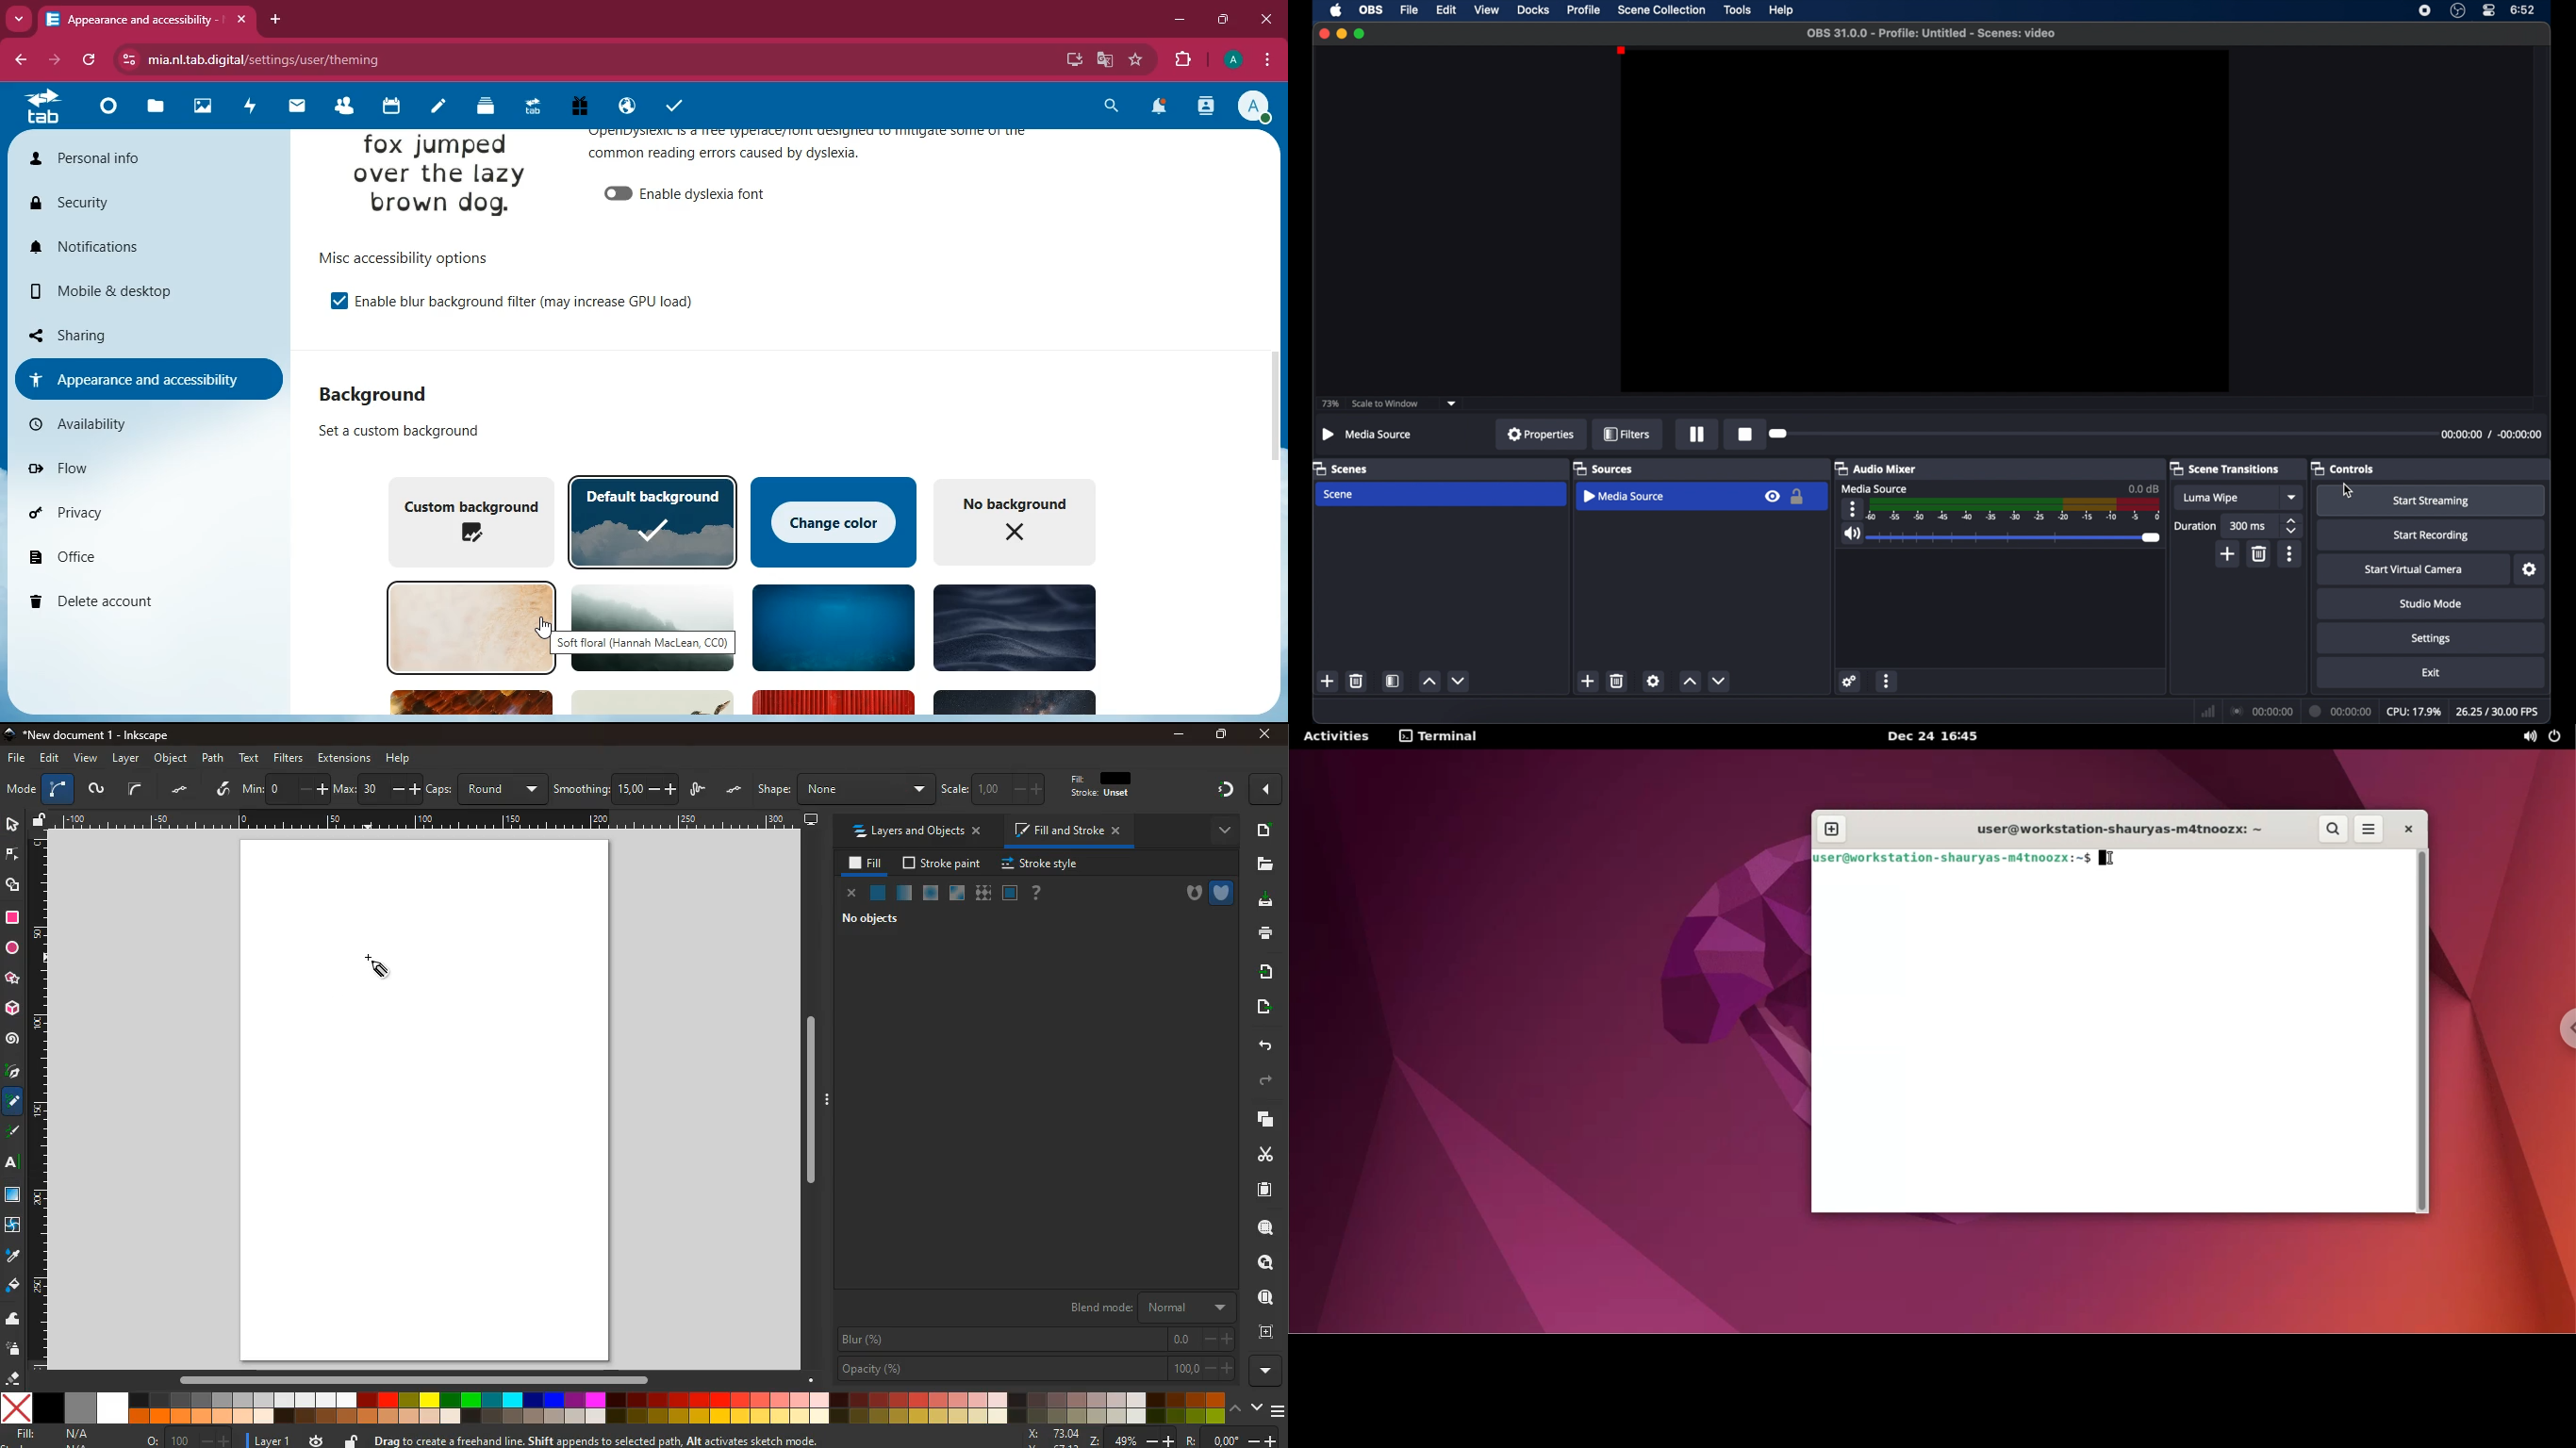 This screenshot has width=2576, height=1456. What do you see at coordinates (903, 895) in the screenshot?
I see `glass` at bounding box center [903, 895].